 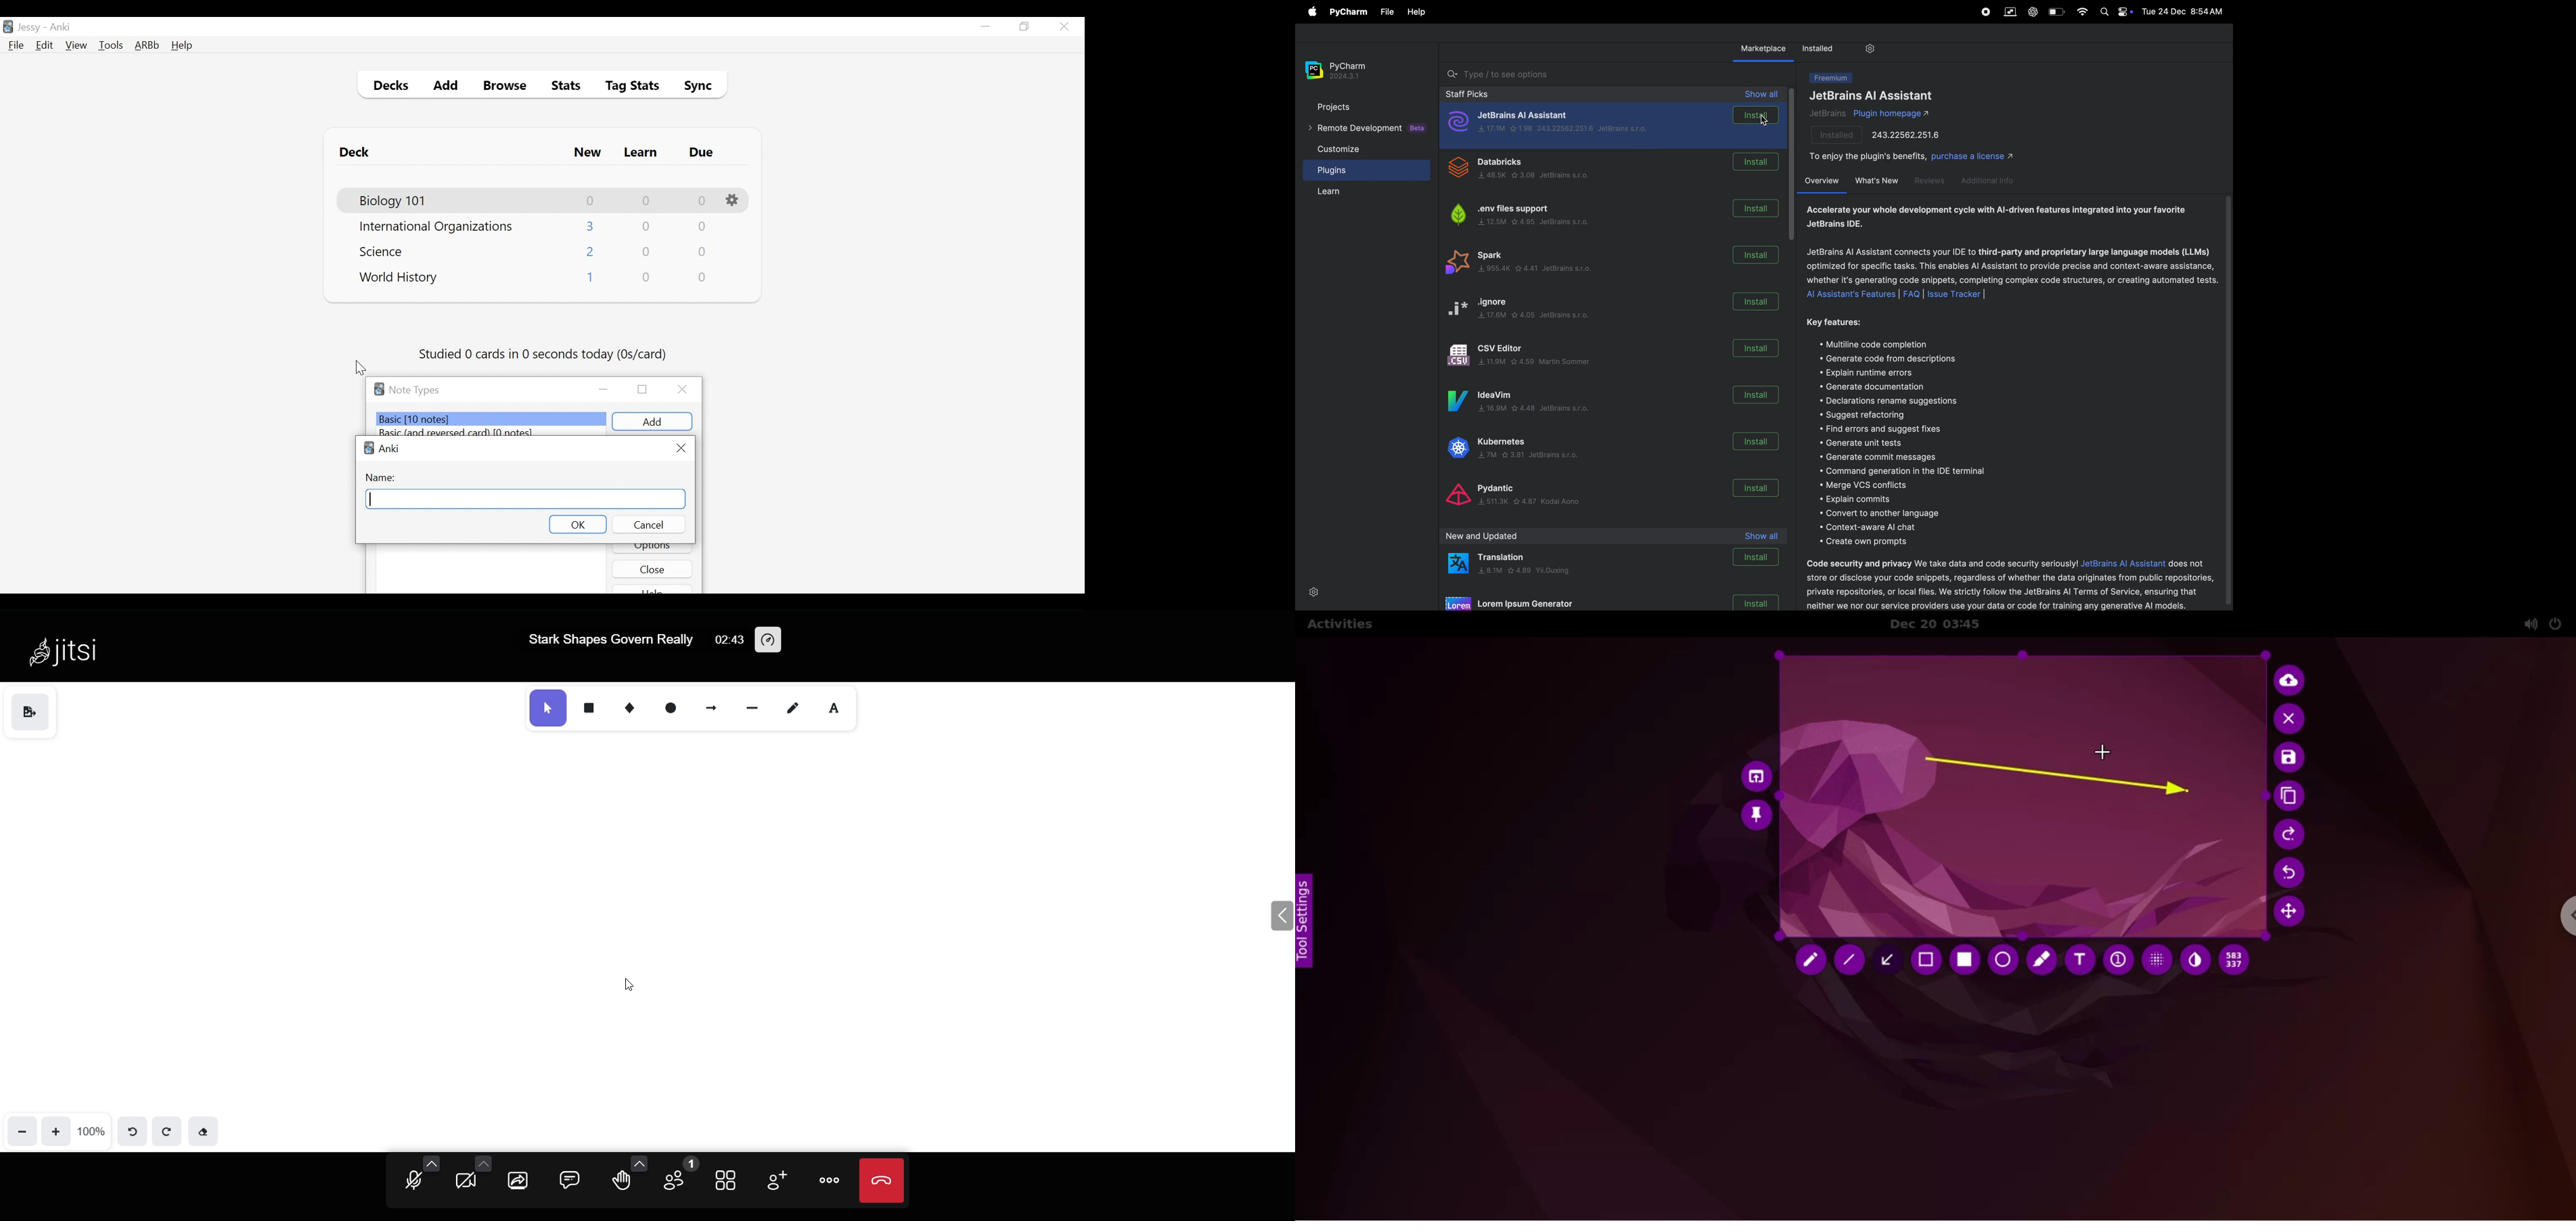 What do you see at coordinates (591, 253) in the screenshot?
I see `New Card Count` at bounding box center [591, 253].